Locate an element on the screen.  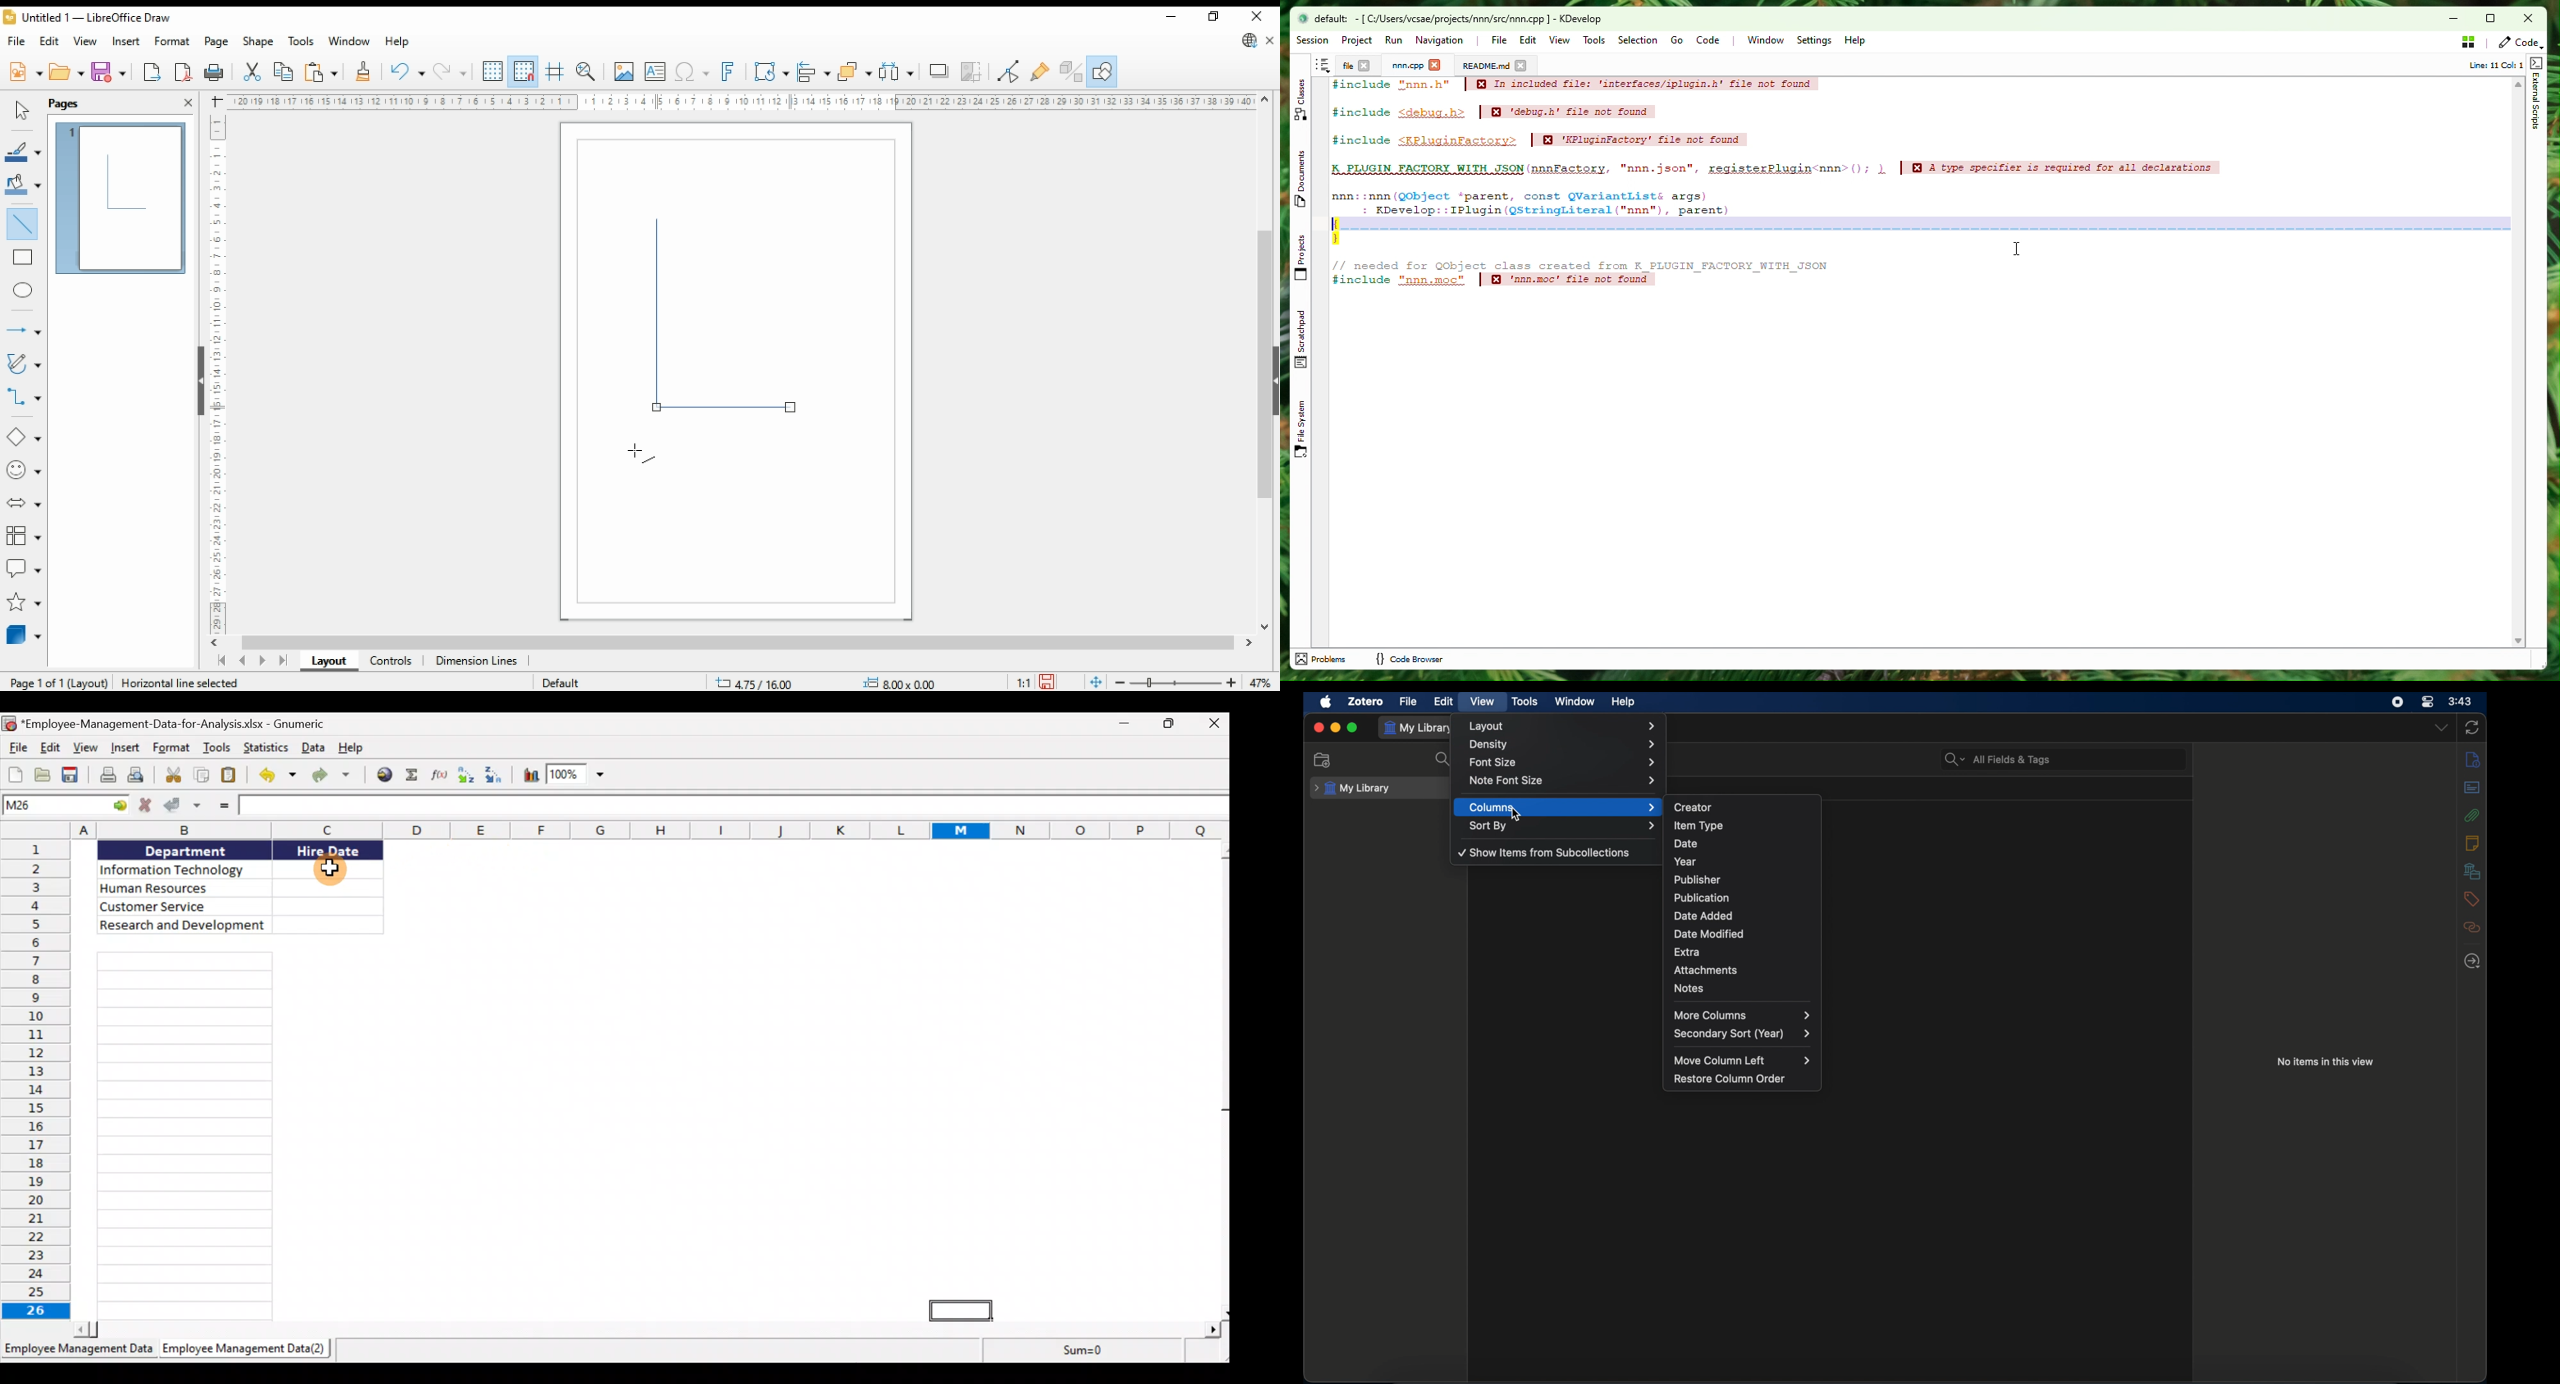
dropdown is located at coordinates (2440, 728).